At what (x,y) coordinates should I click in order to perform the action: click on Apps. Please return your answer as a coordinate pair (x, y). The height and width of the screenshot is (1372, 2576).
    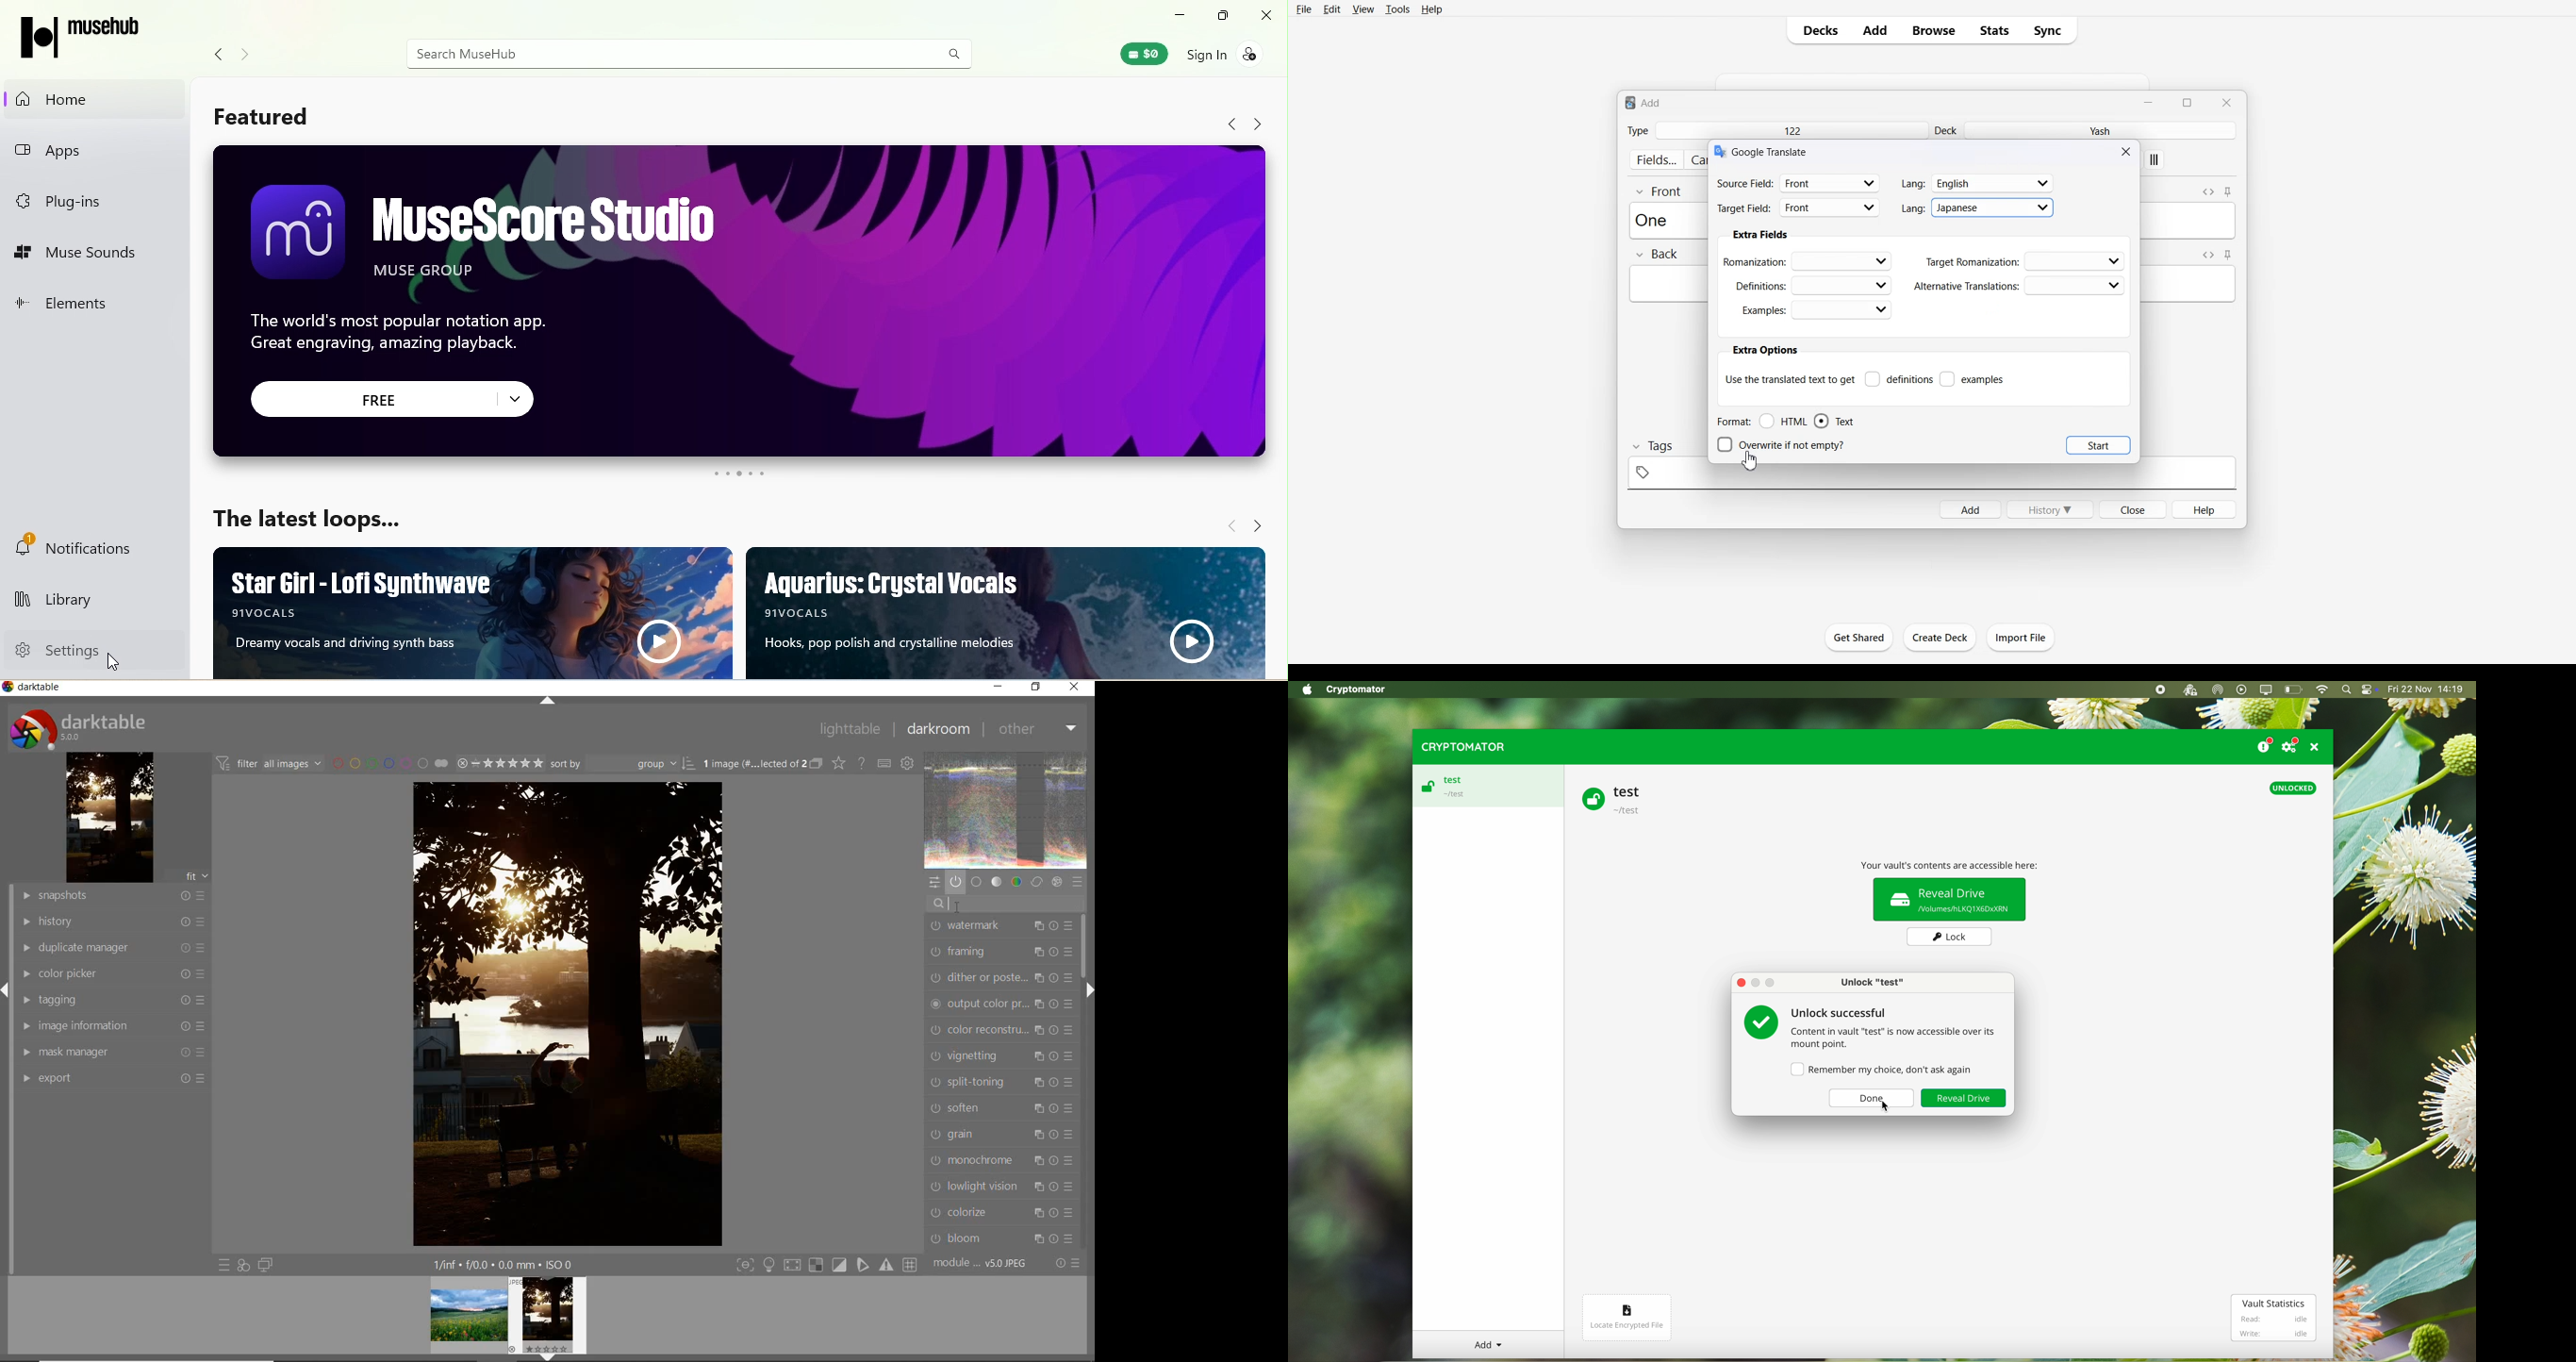
    Looking at the image, I should click on (74, 146).